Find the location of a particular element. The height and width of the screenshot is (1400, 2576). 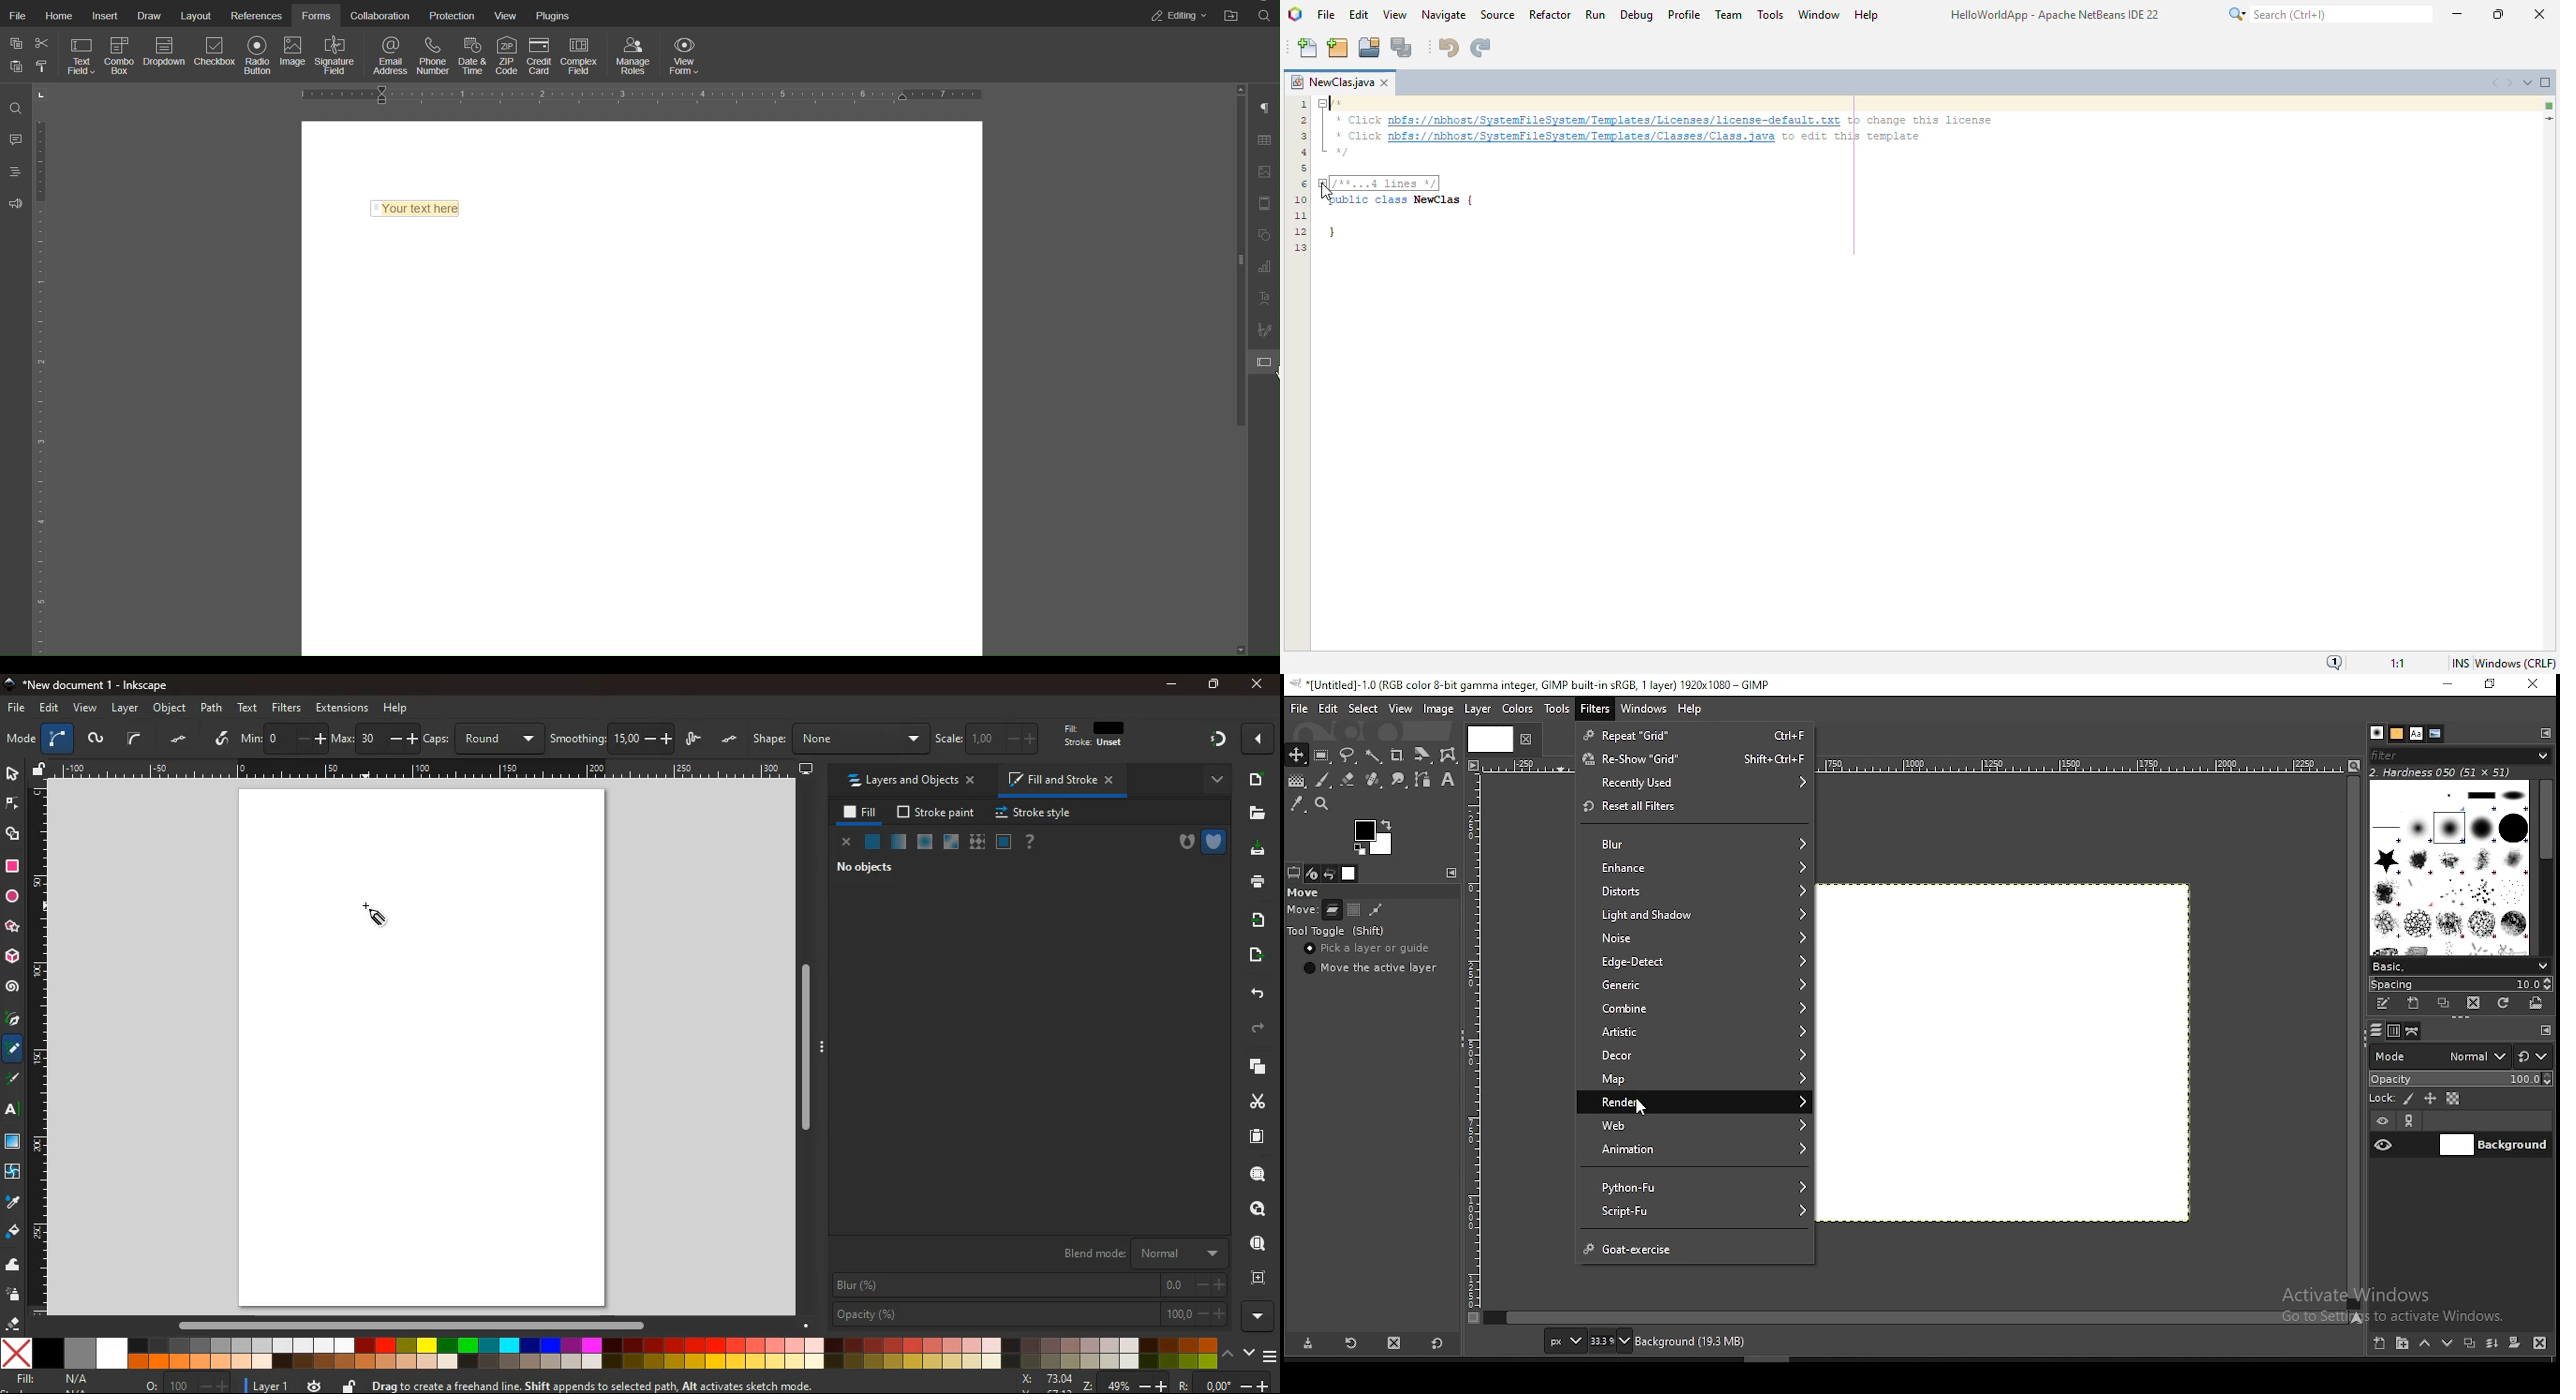

screen is located at coordinates (429, 1049).